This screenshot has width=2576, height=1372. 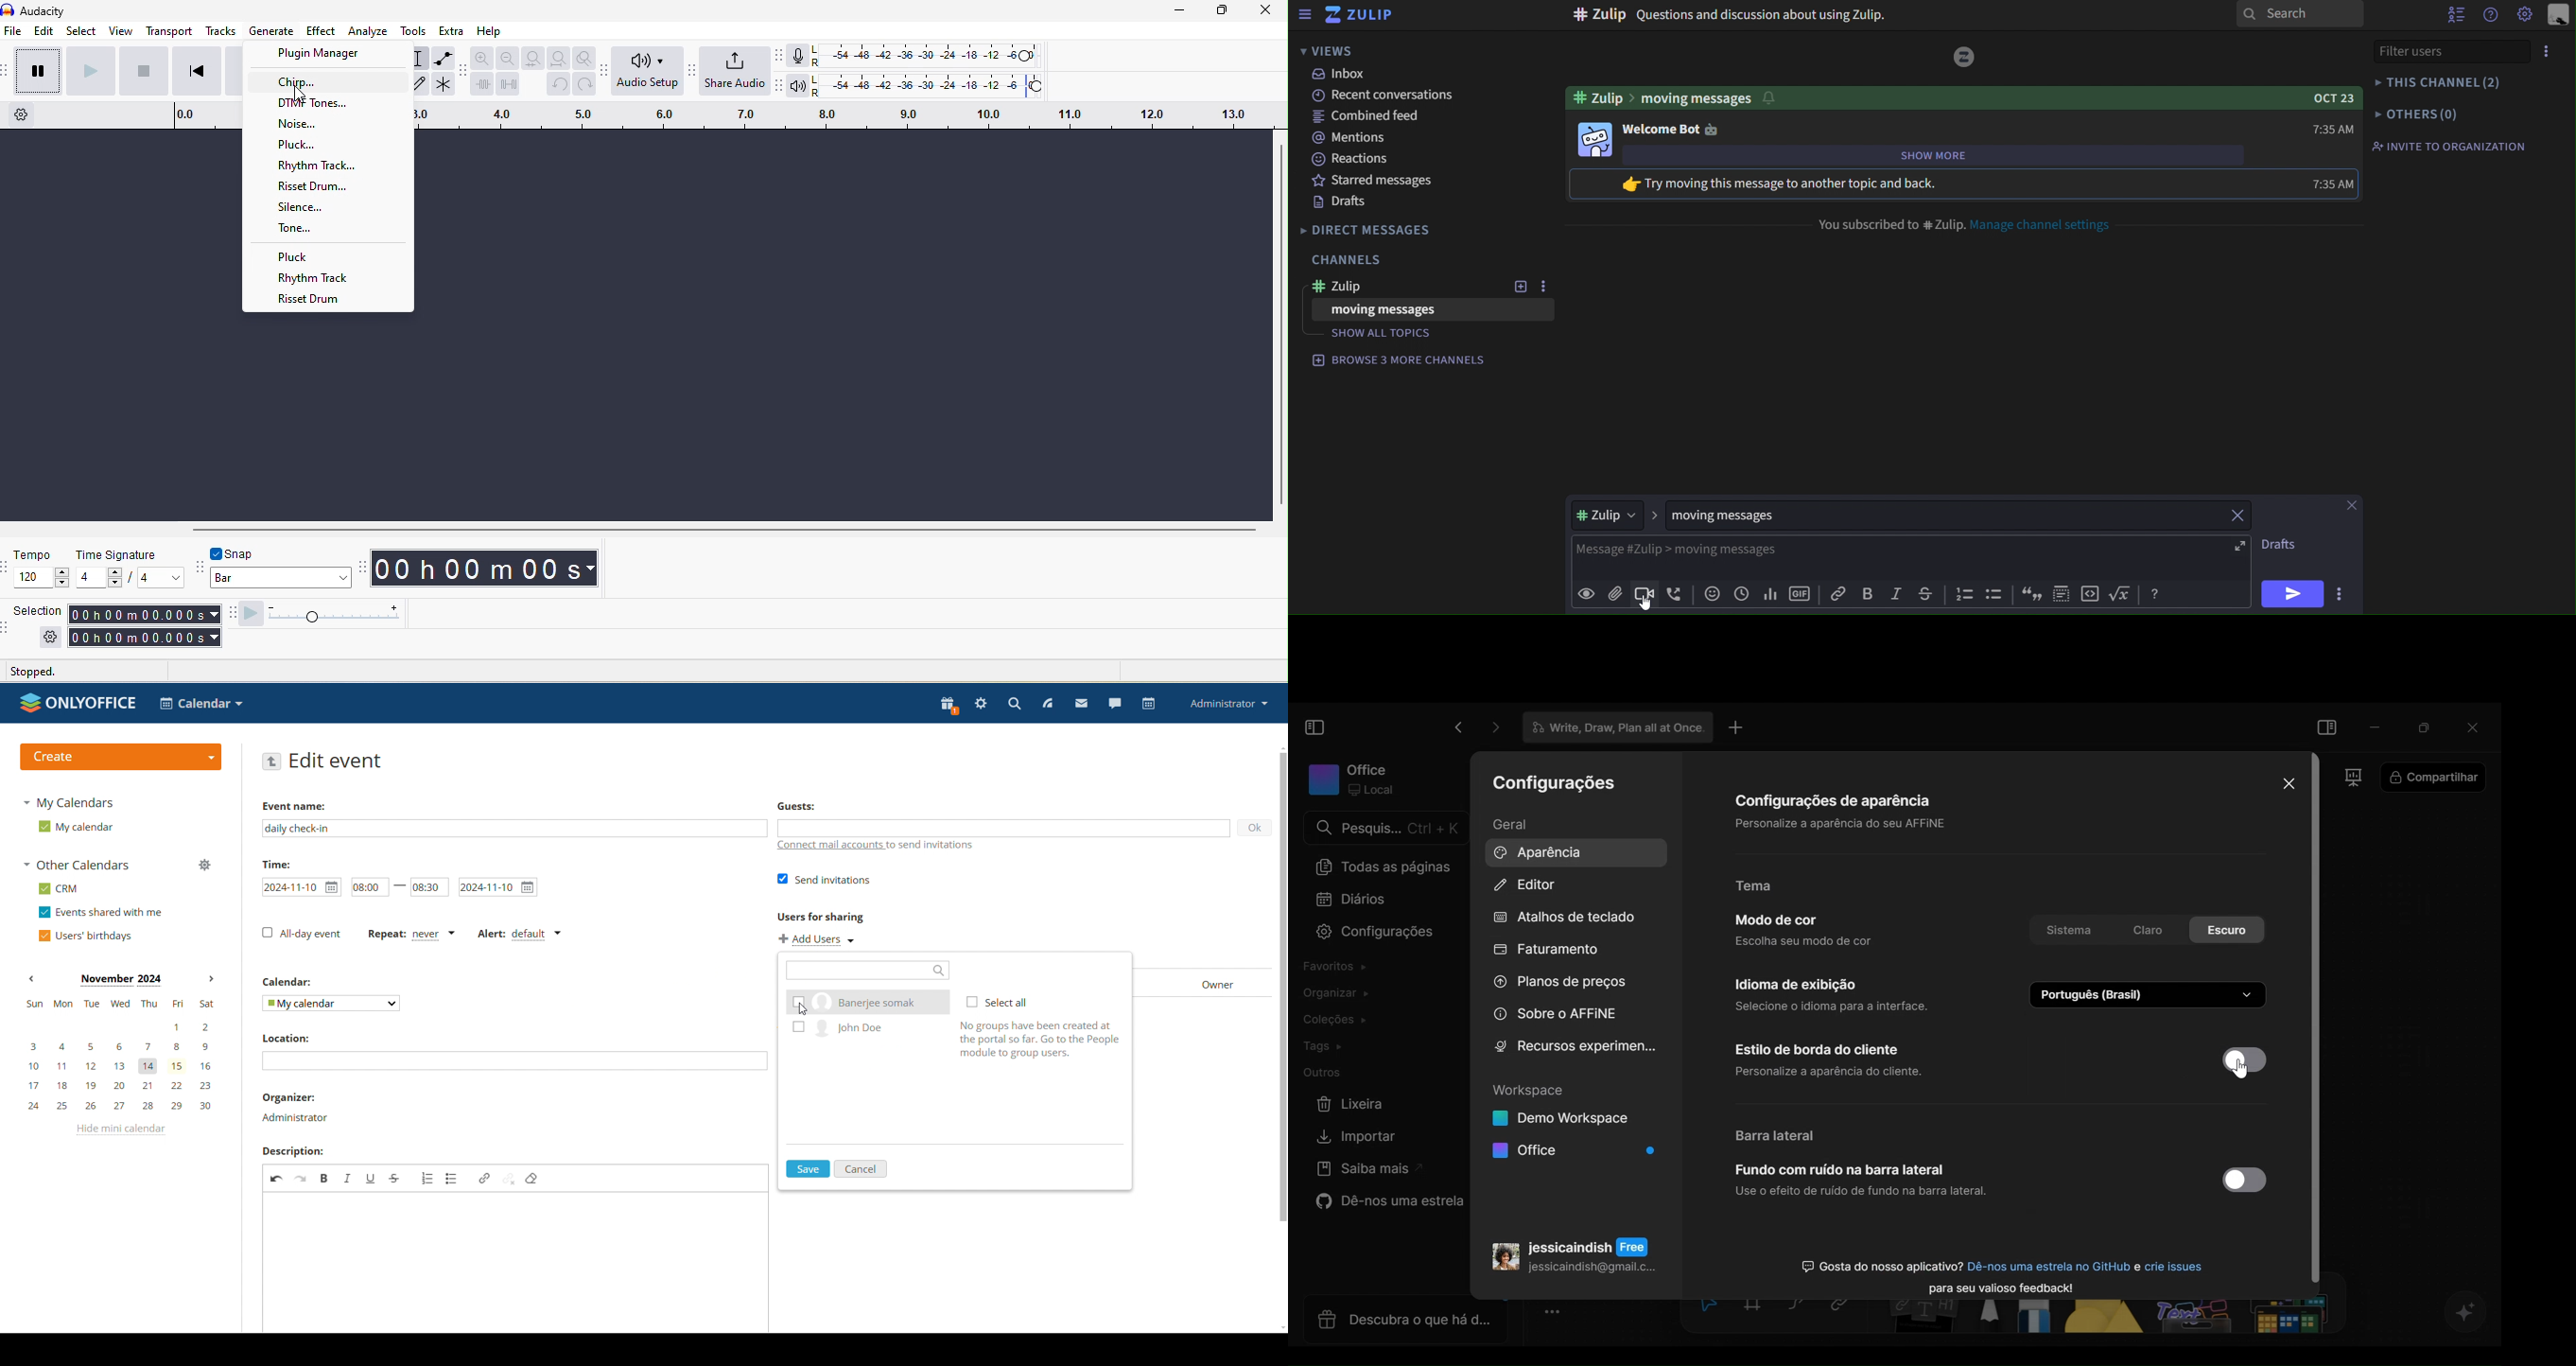 I want to click on language options, so click(x=2150, y=995).